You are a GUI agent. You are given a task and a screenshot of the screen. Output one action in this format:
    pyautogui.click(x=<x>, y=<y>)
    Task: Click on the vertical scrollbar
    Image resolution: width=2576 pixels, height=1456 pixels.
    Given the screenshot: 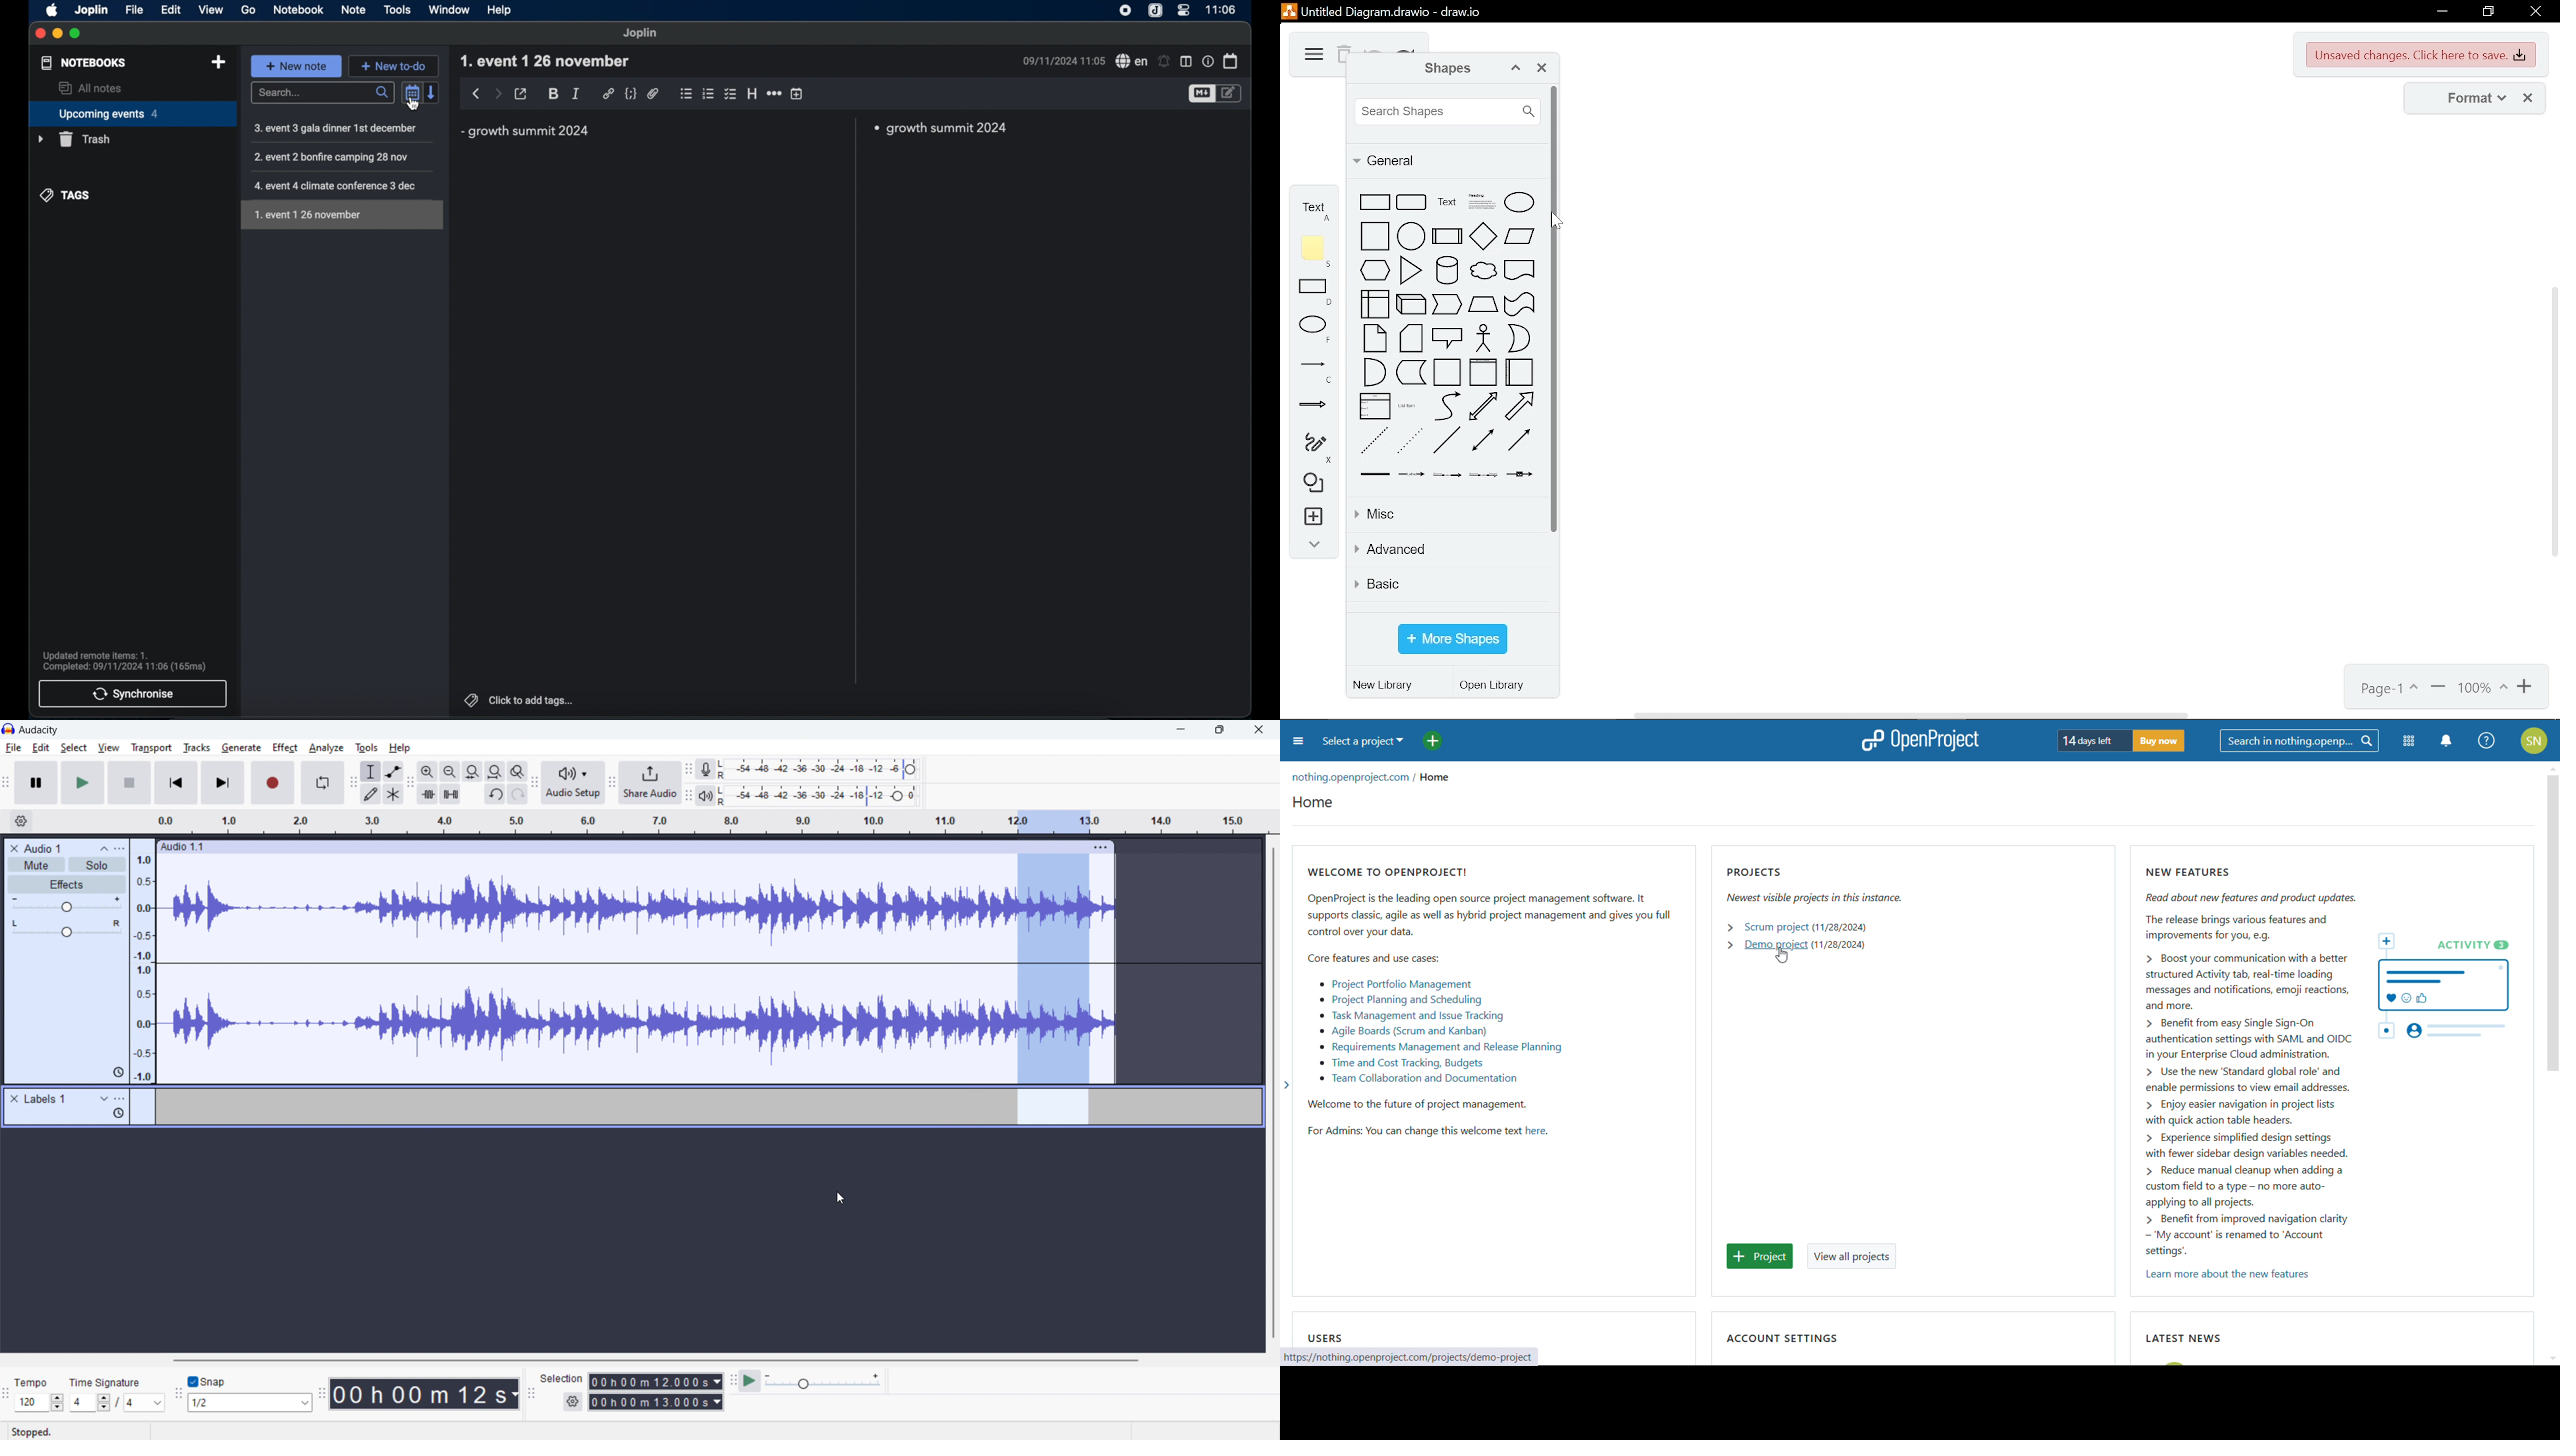 What is the action you would take?
    pyautogui.click(x=1557, y=310)
    